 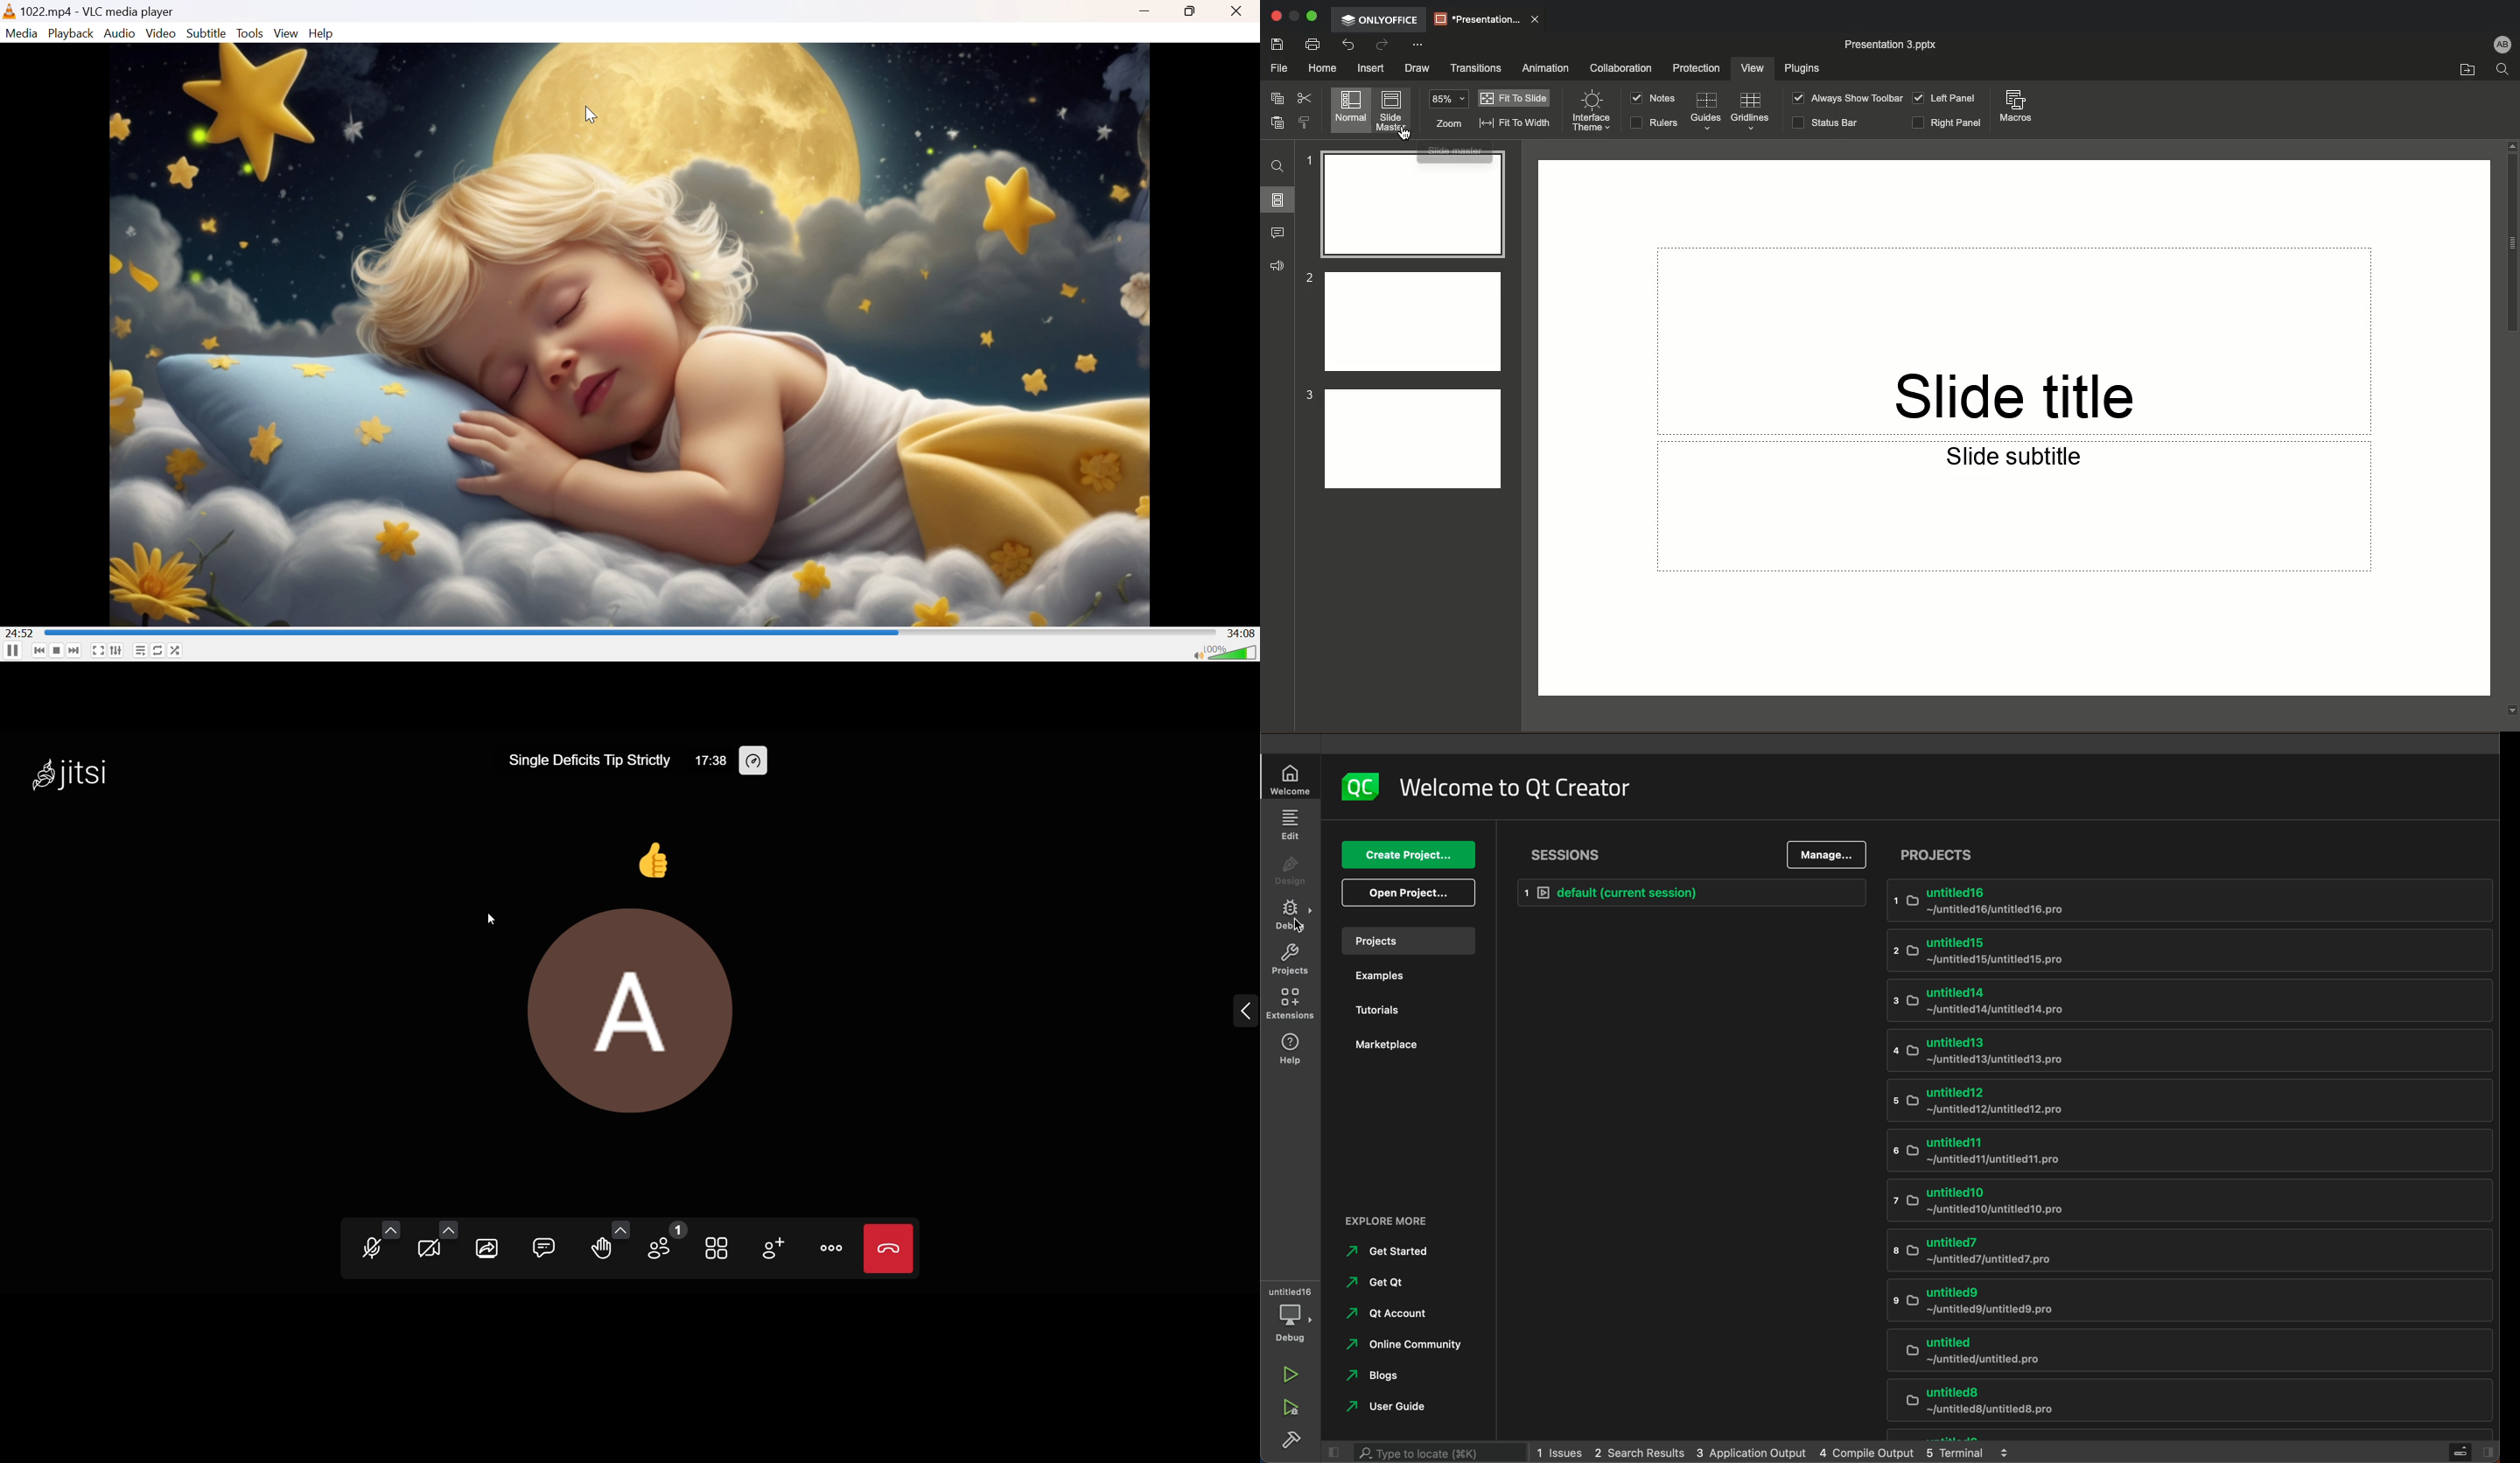 I want to click on Slide master, so click(x=1392, y=112).